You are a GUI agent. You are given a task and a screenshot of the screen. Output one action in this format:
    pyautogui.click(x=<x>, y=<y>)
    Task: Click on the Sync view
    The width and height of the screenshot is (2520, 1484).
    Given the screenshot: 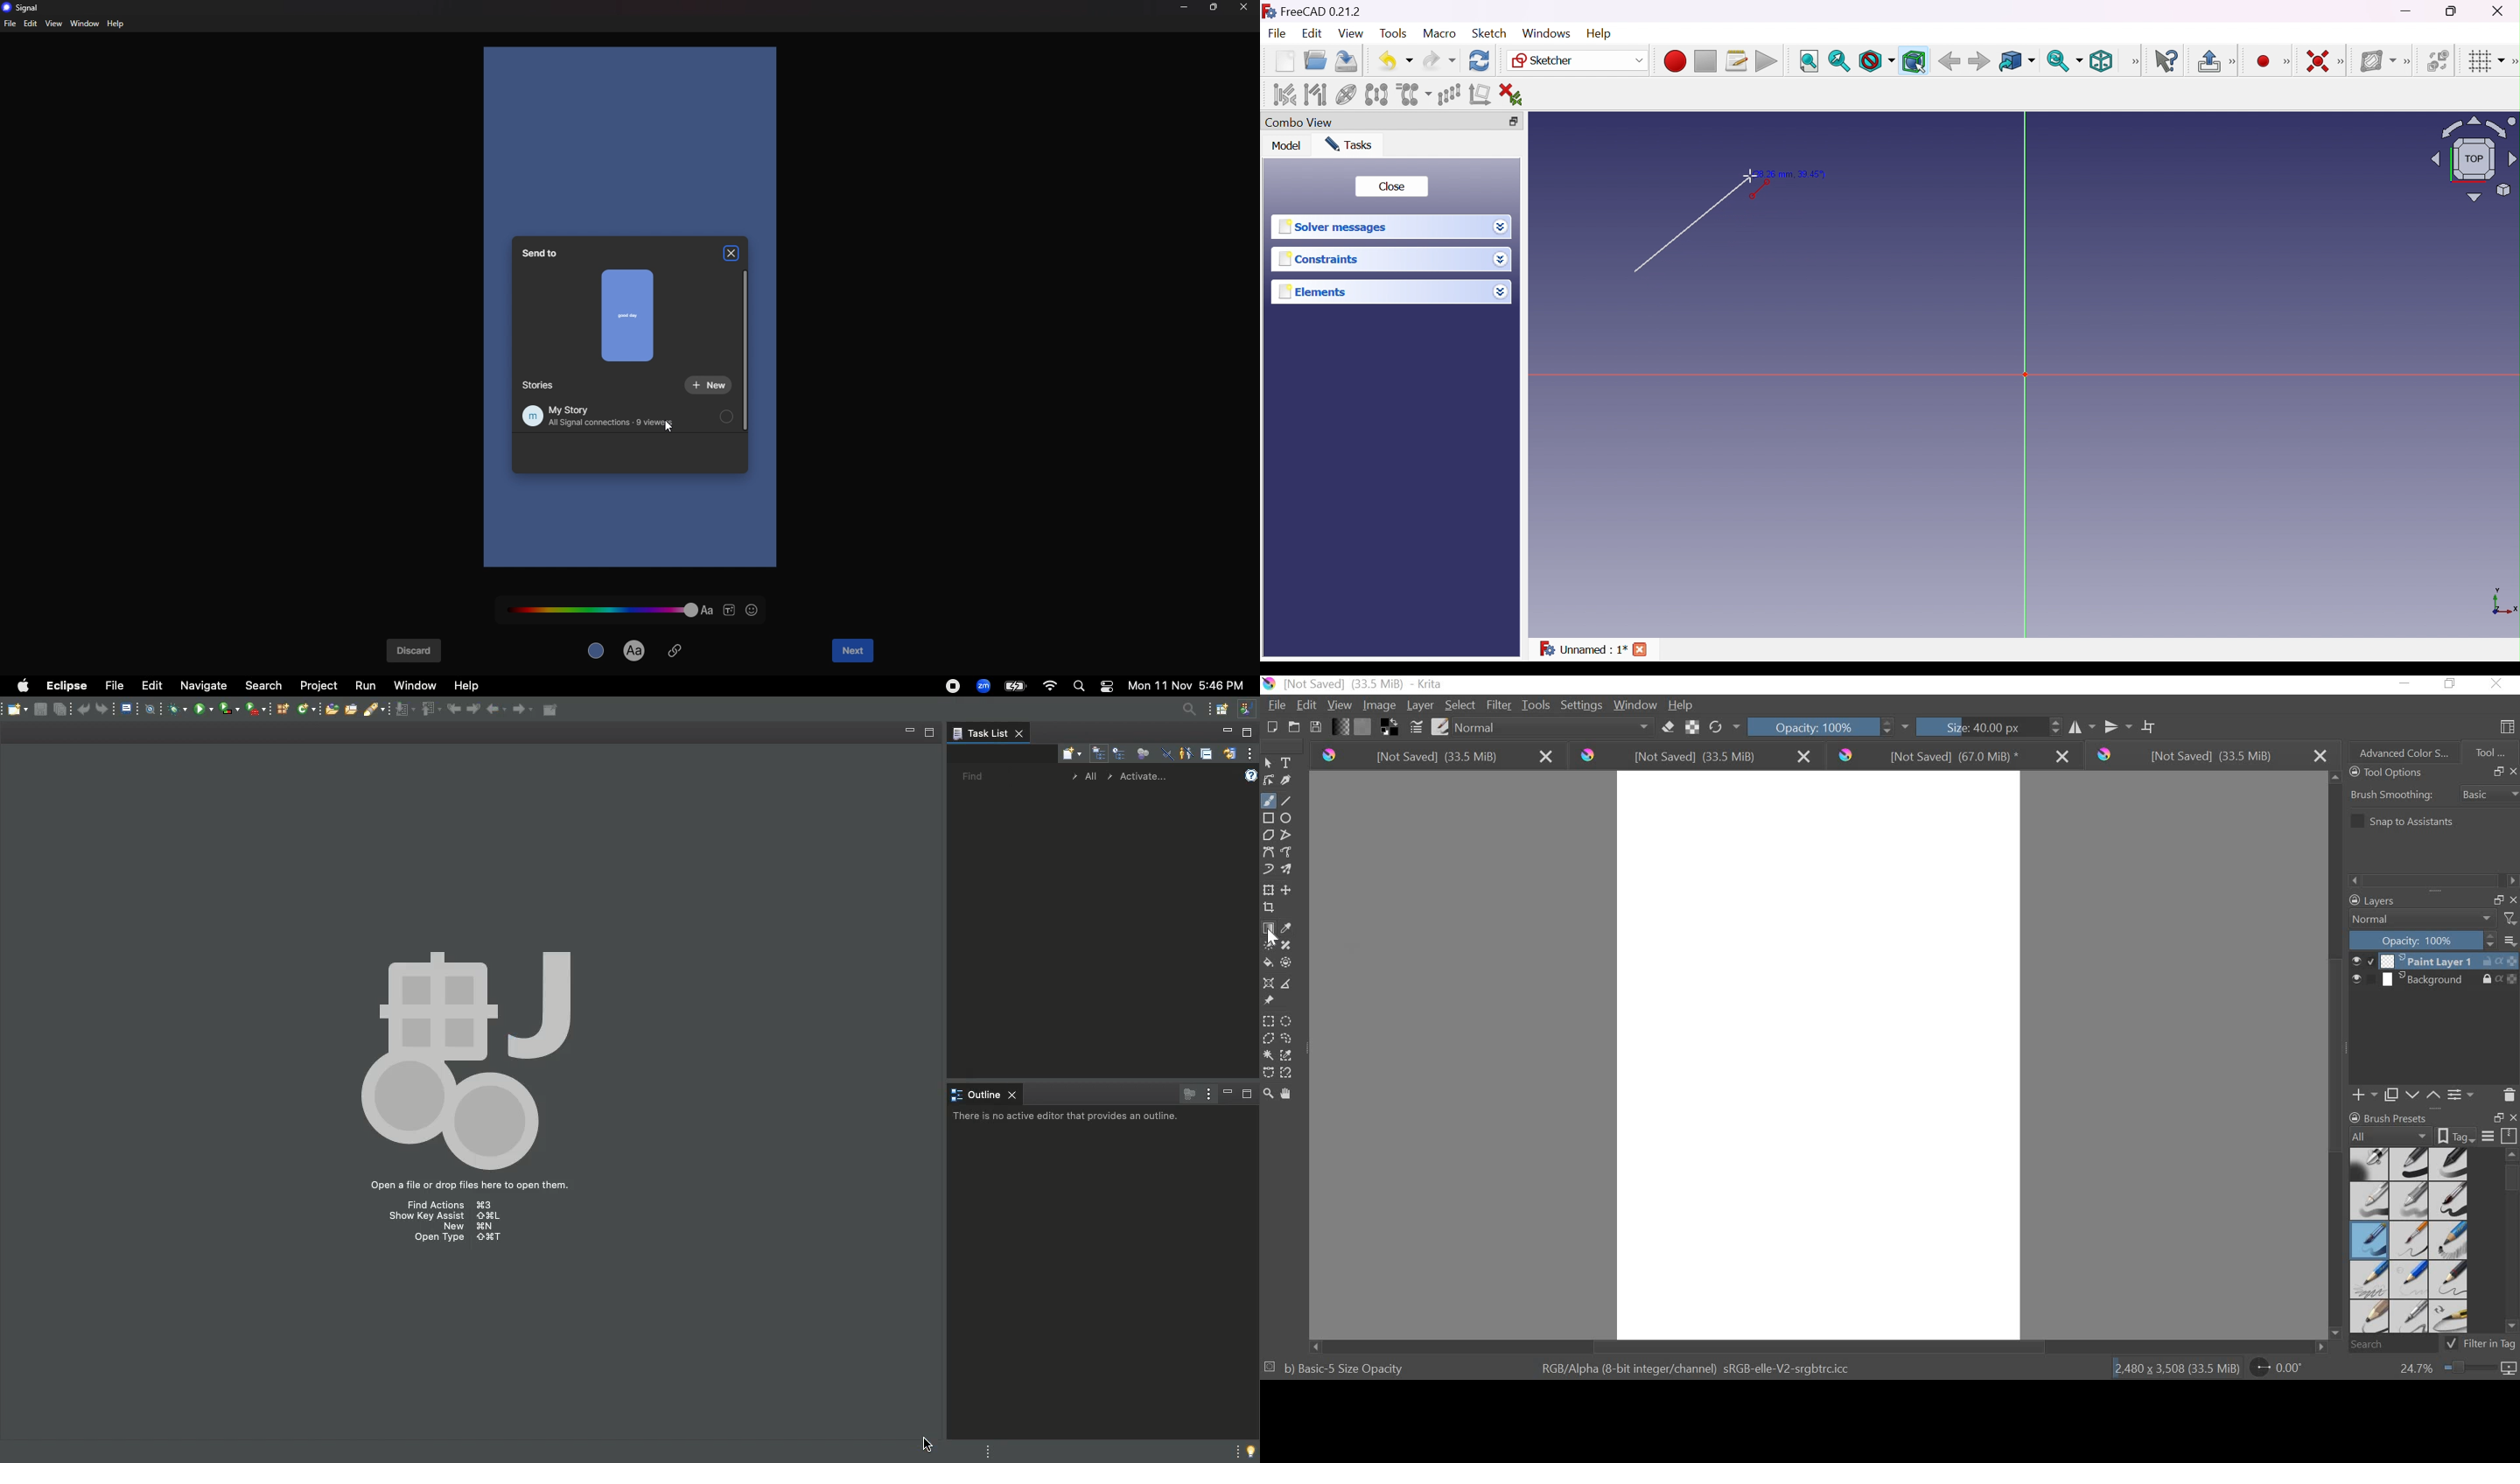 What is the action you would take?
    pyautogui.click(x=2065, y=60)
    